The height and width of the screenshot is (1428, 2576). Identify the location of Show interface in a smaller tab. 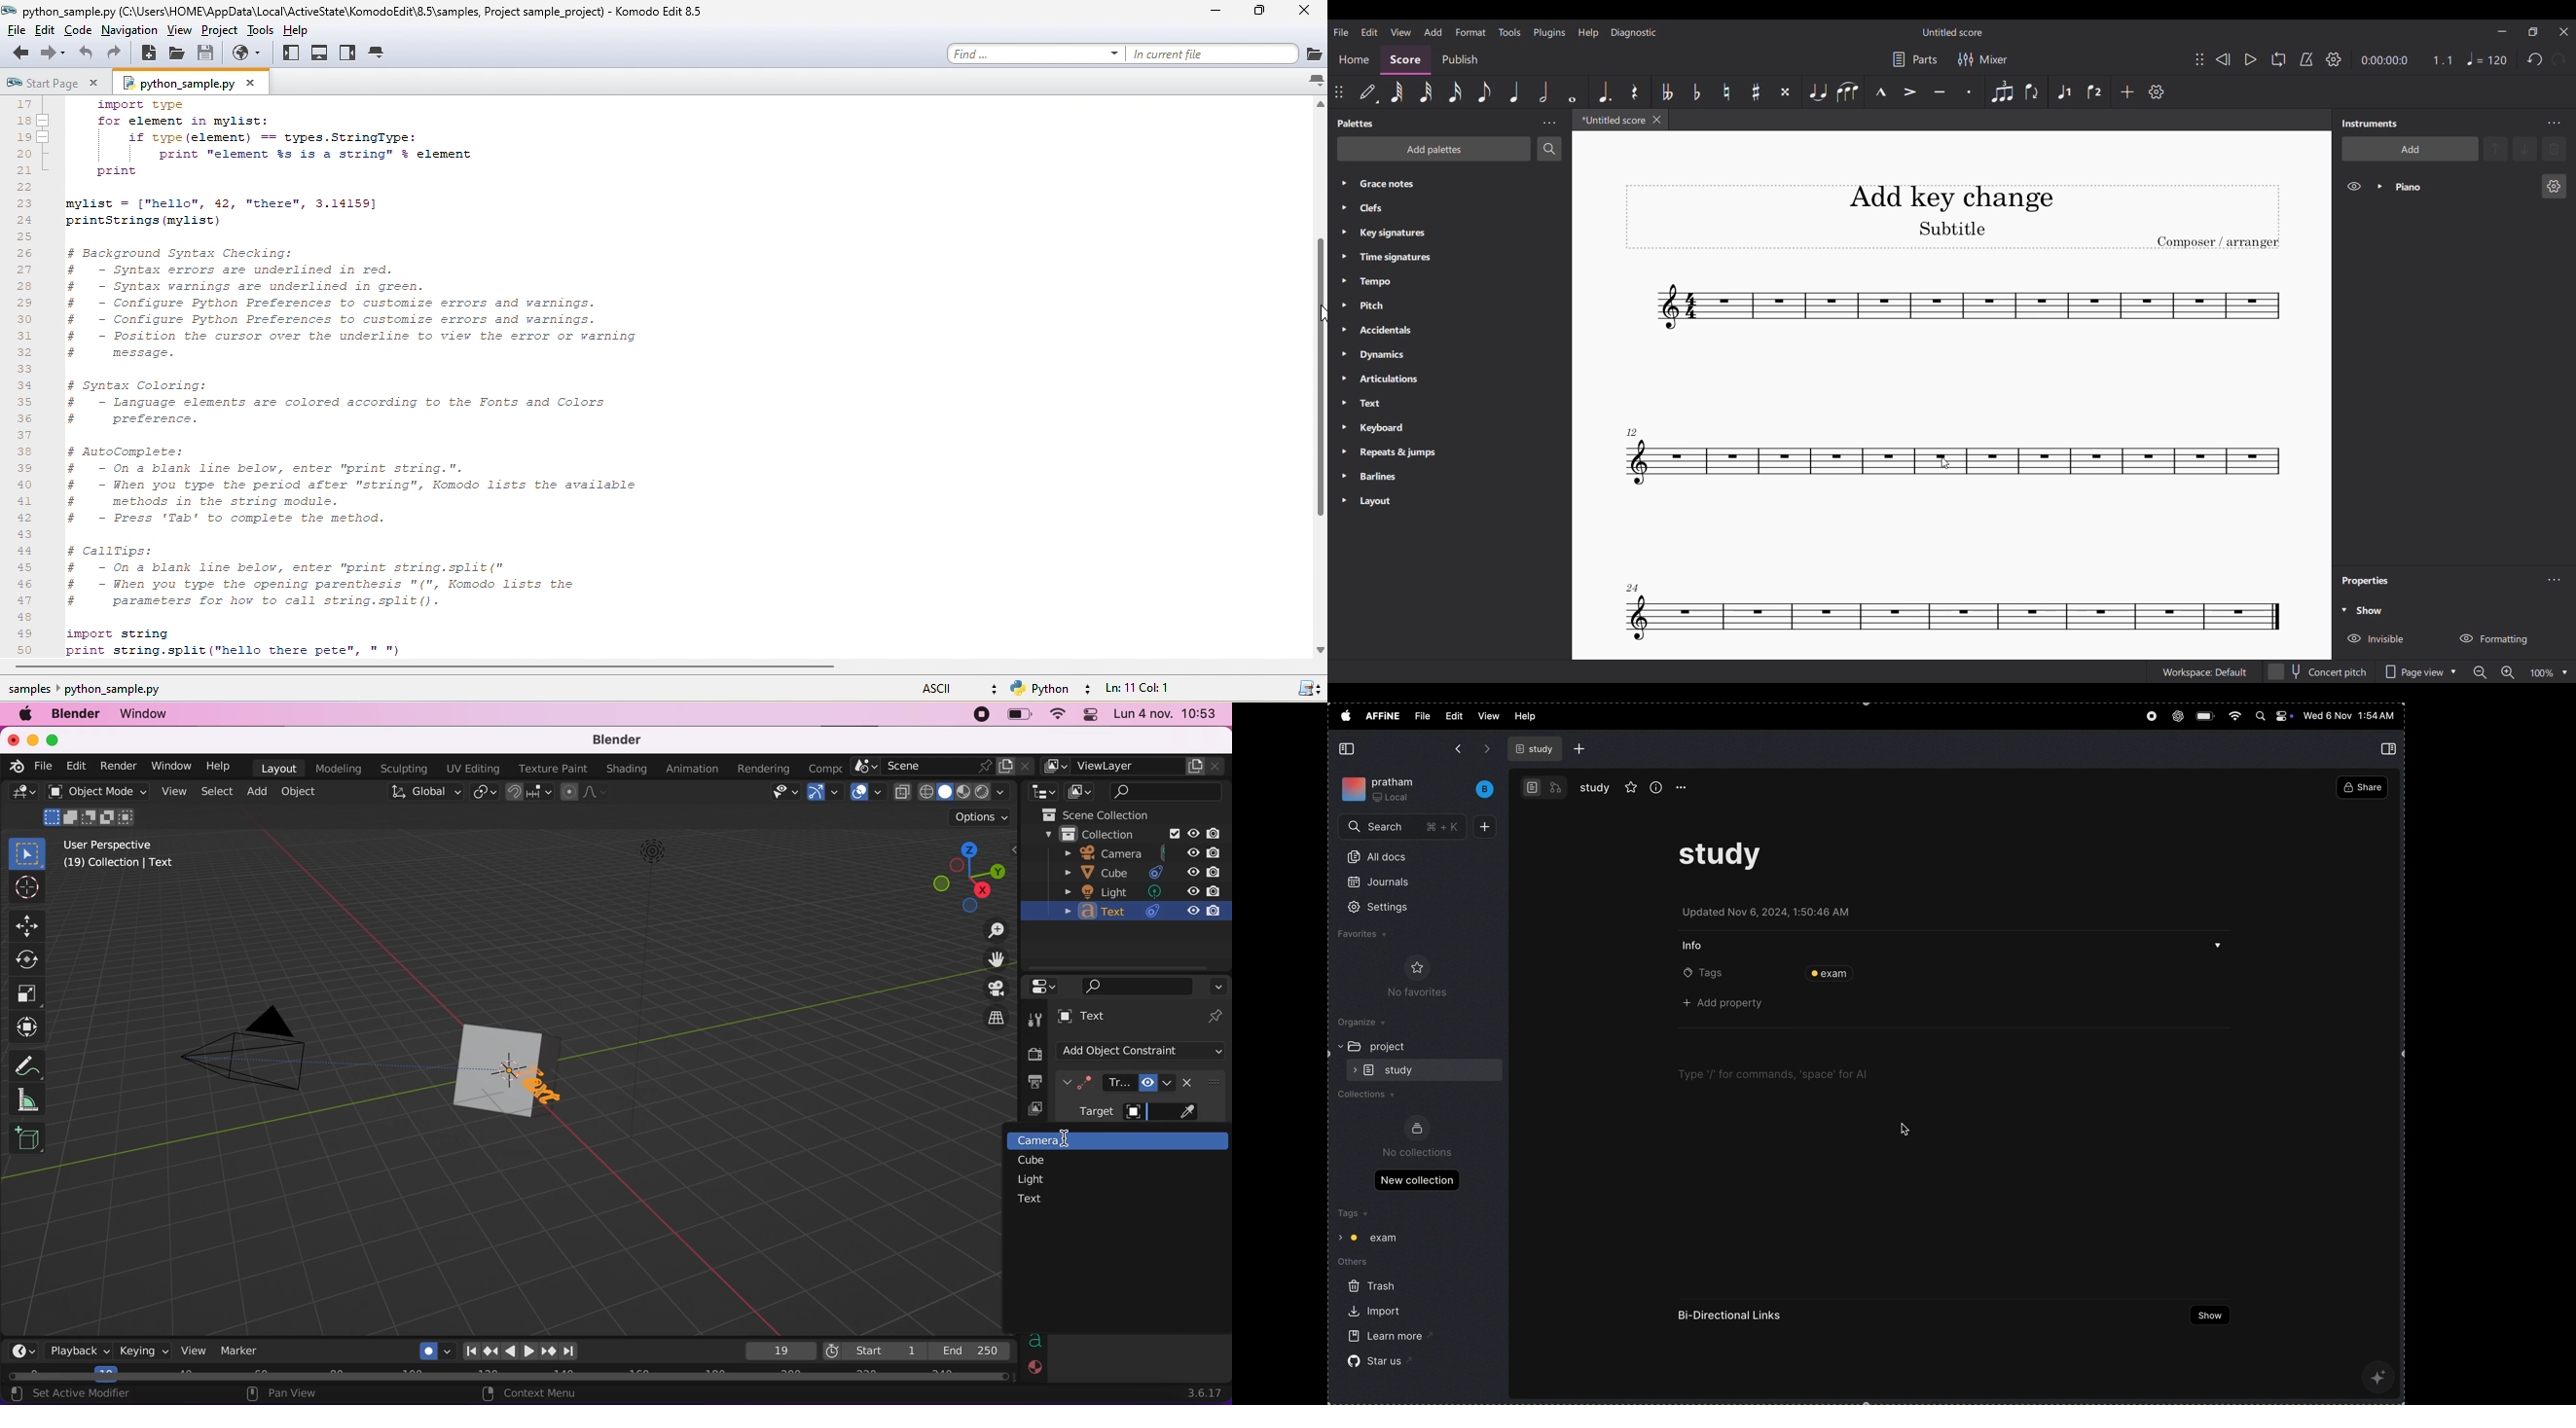
(2533, 32).